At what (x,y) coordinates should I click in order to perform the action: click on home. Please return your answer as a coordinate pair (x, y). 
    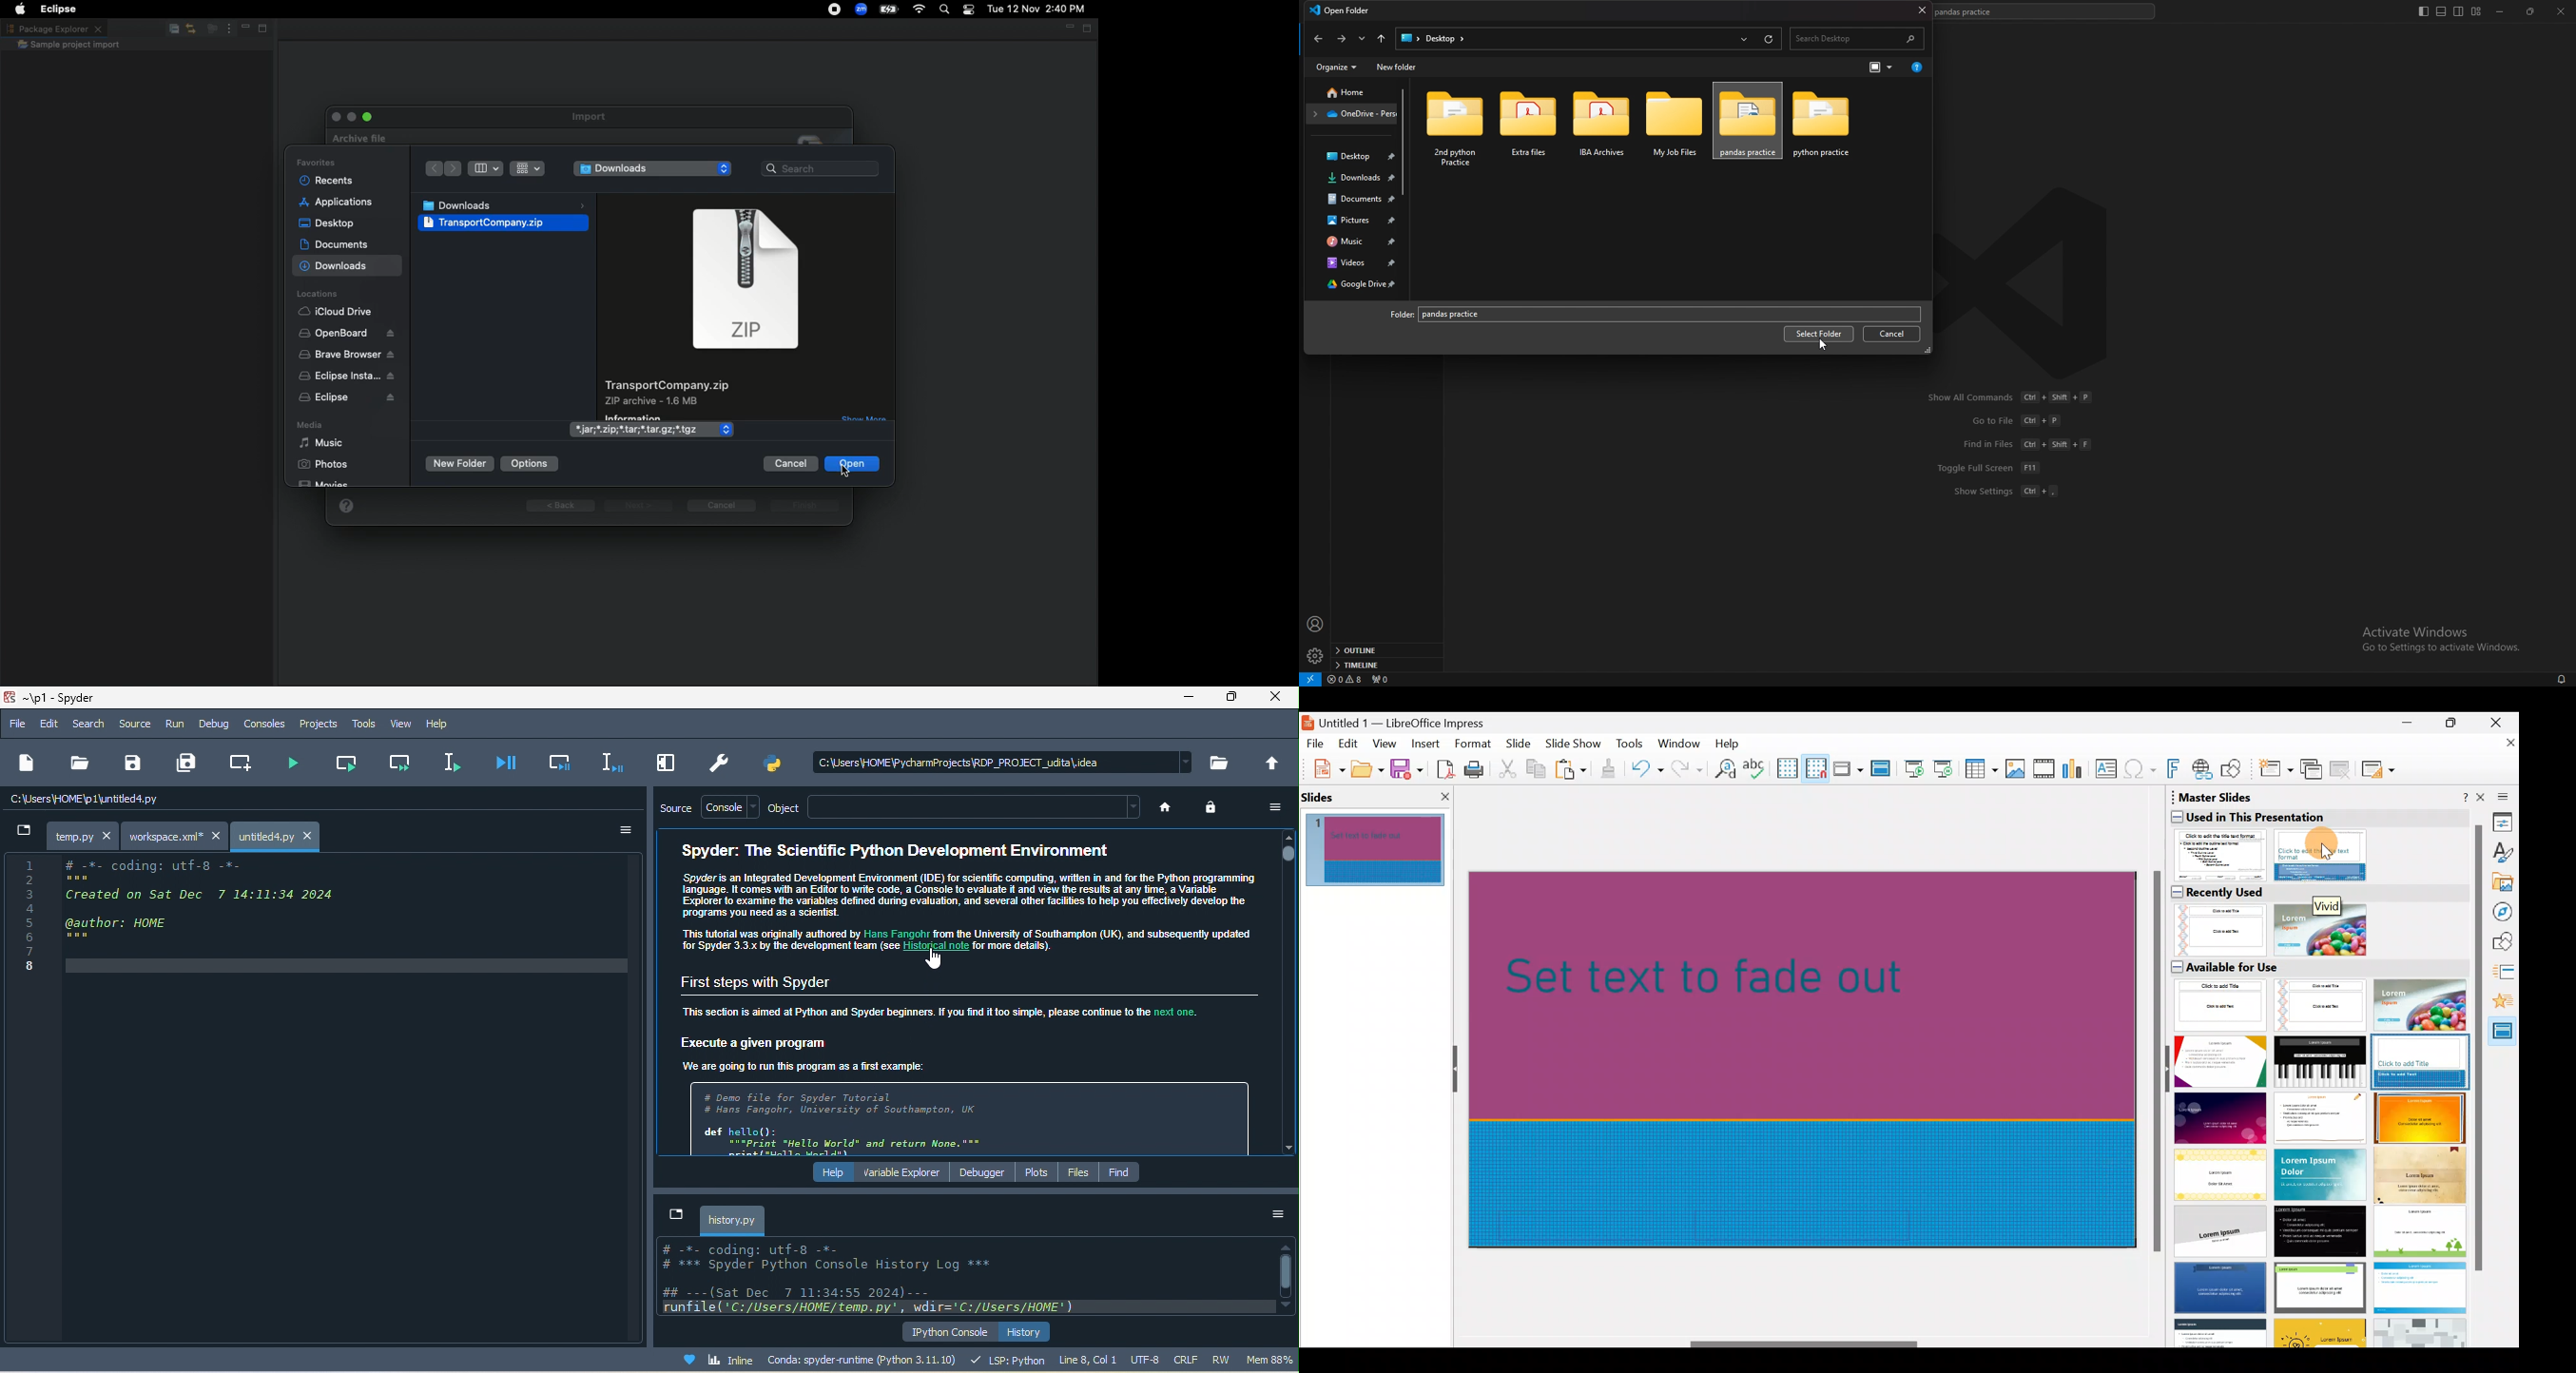
    Looking at the image, I should click on (1165, 807).